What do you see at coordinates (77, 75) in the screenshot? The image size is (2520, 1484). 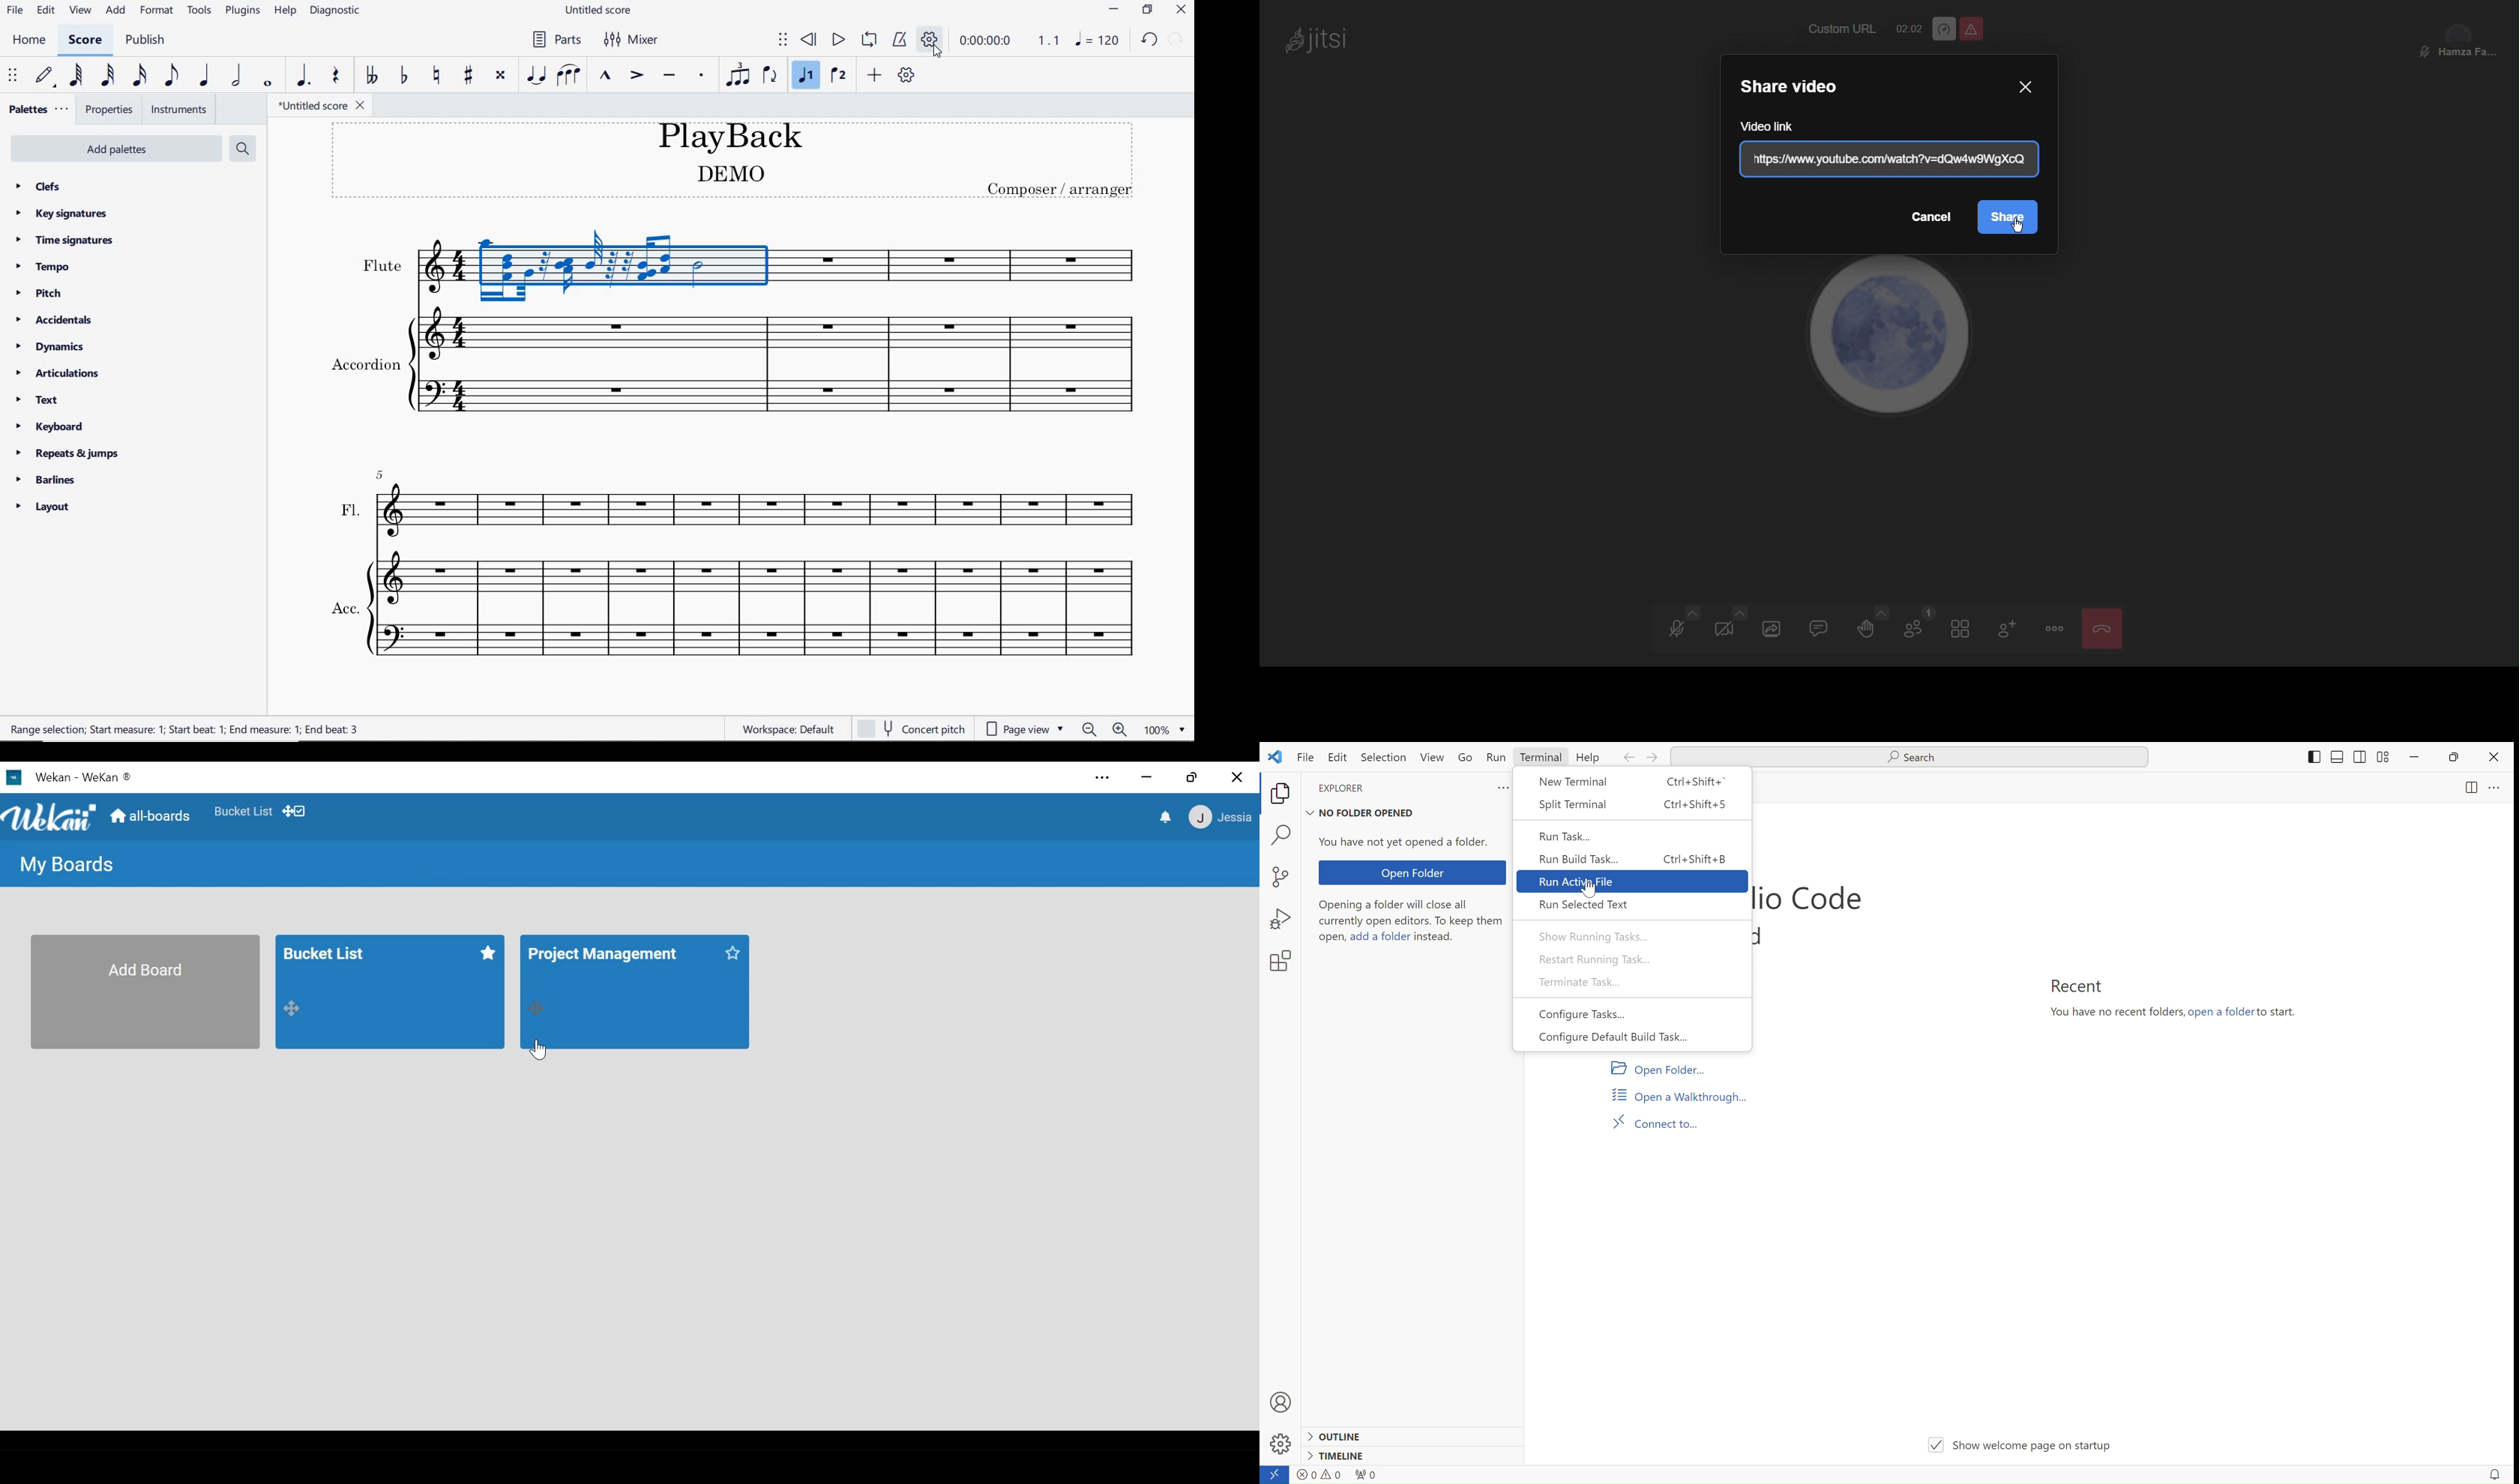 I see `64th note` at bounding box center [77, 75].